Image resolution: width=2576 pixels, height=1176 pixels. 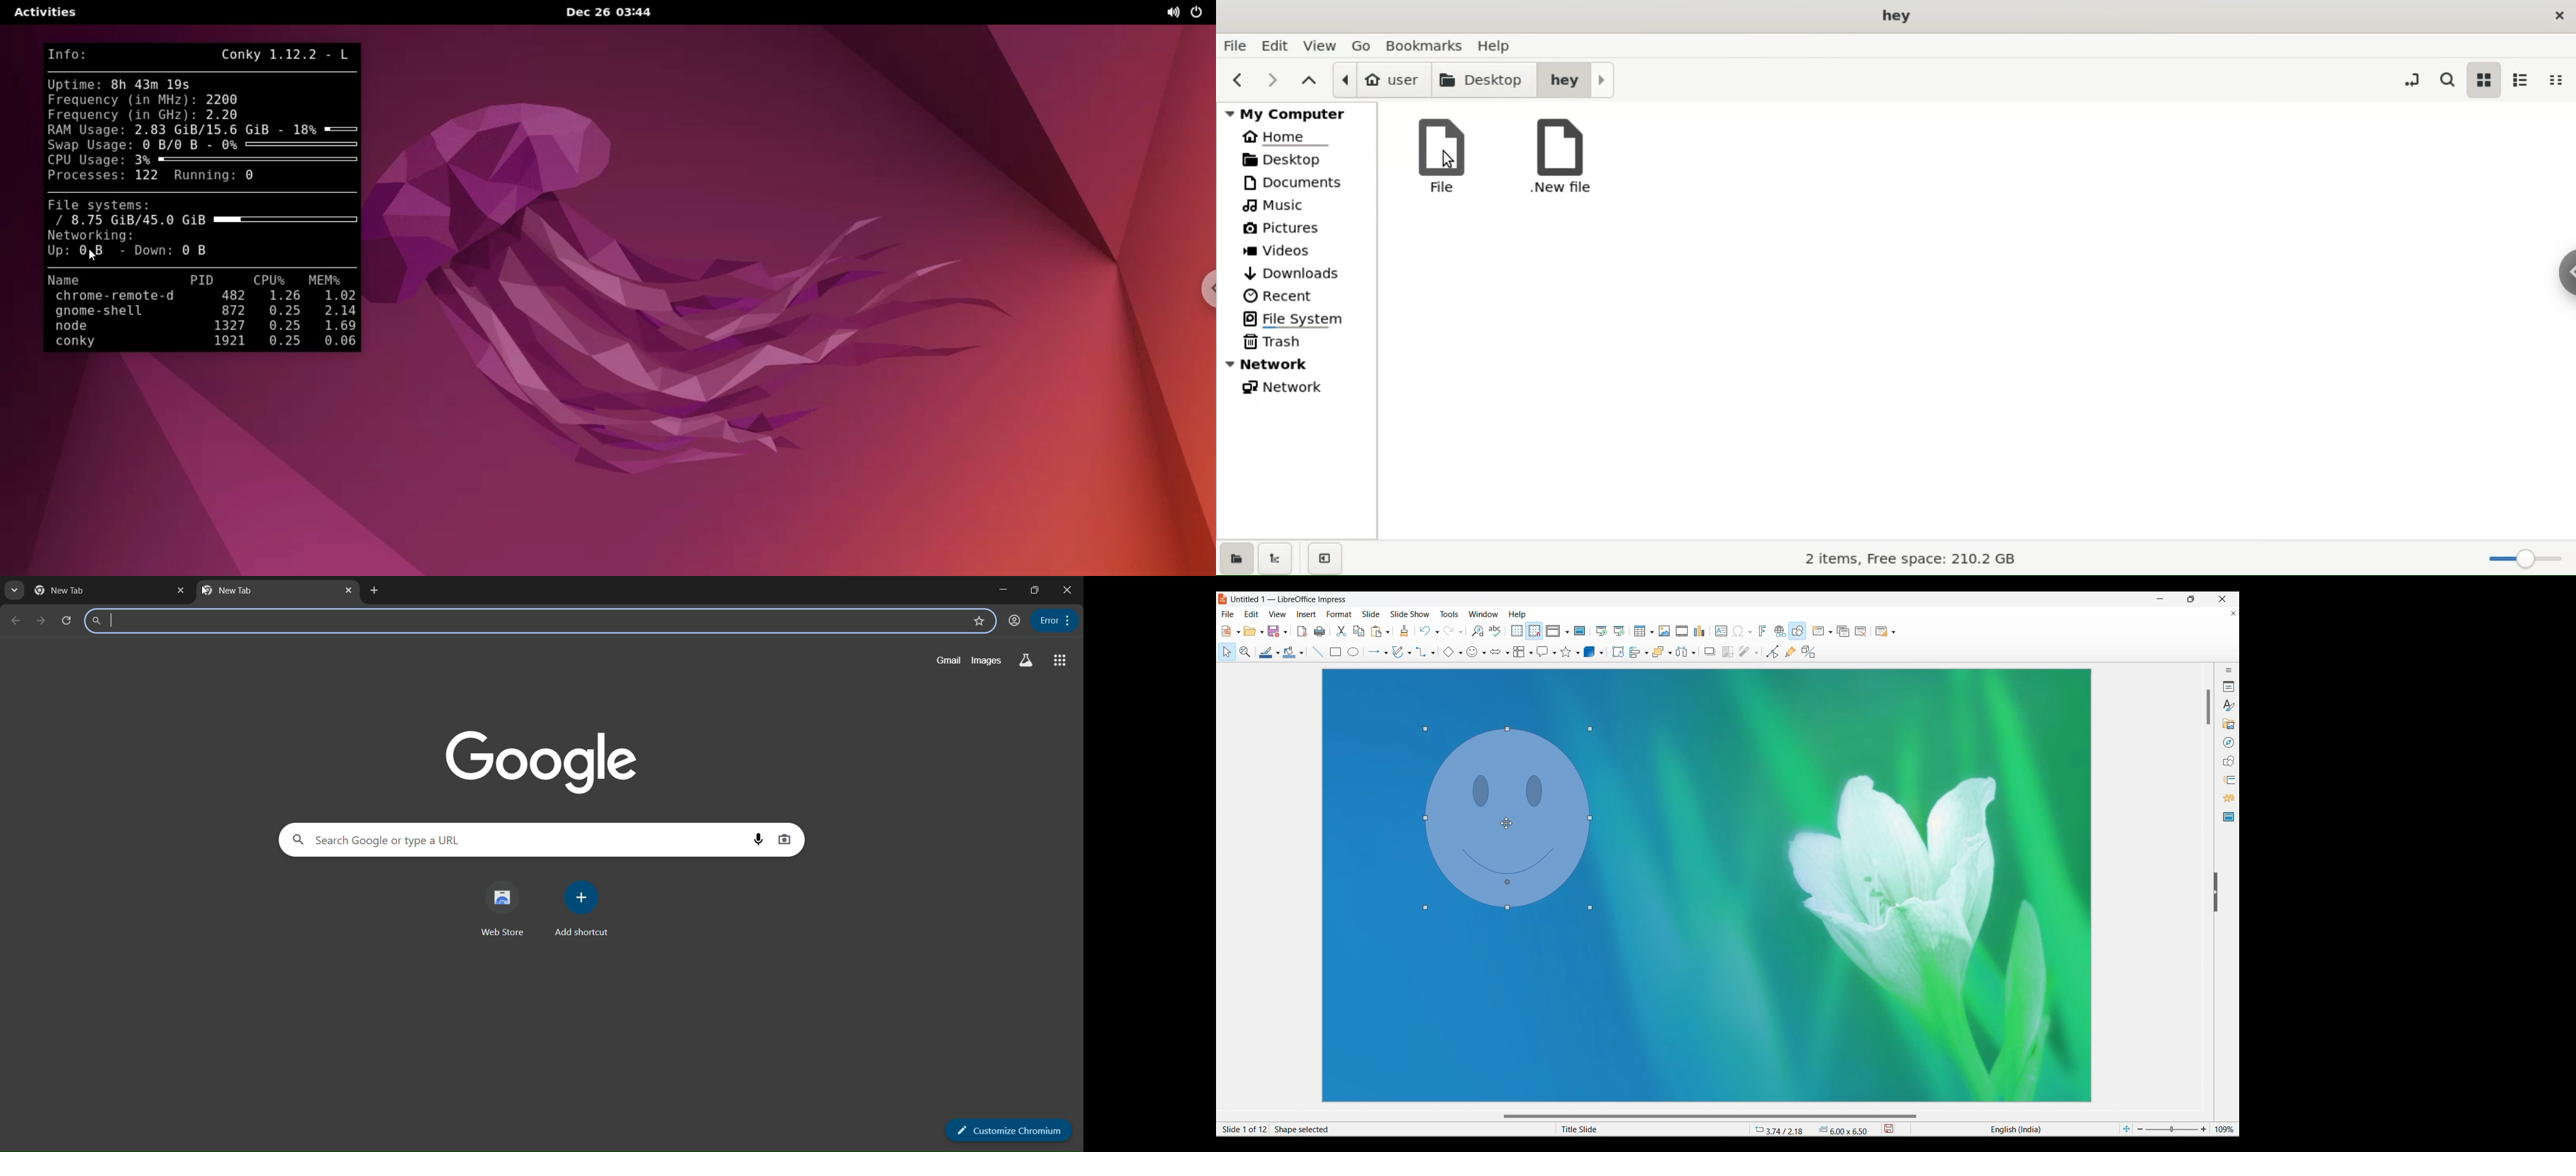 What do you see at coordinates (1797, 631) in the screenshot?
I see `Show draw functions` at bounding box center [1797, 631].